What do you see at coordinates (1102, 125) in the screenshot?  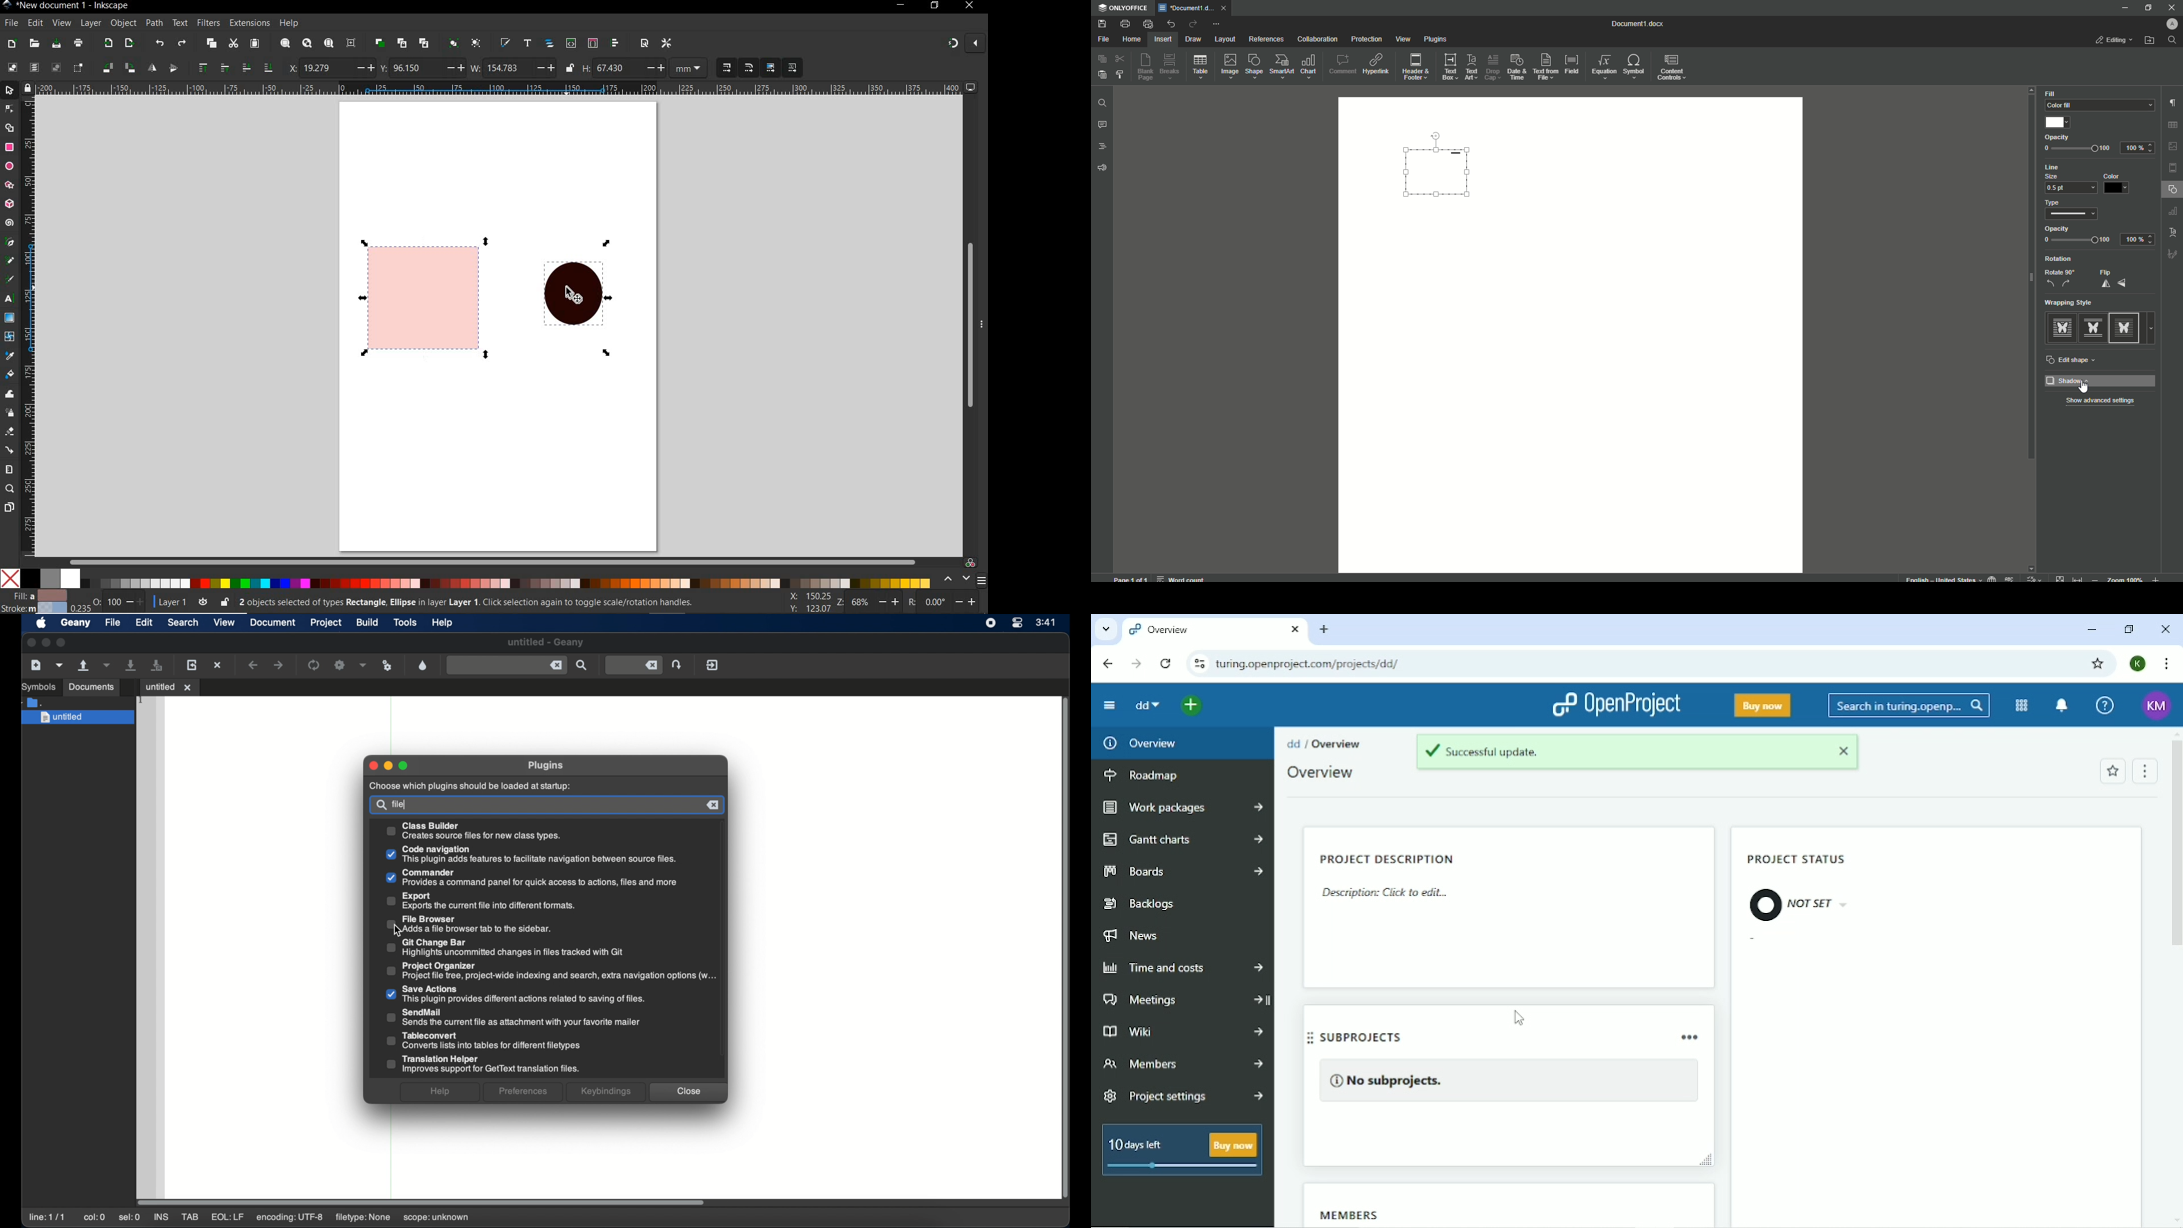 I see `Comments` at bounding box center [1102, 125].